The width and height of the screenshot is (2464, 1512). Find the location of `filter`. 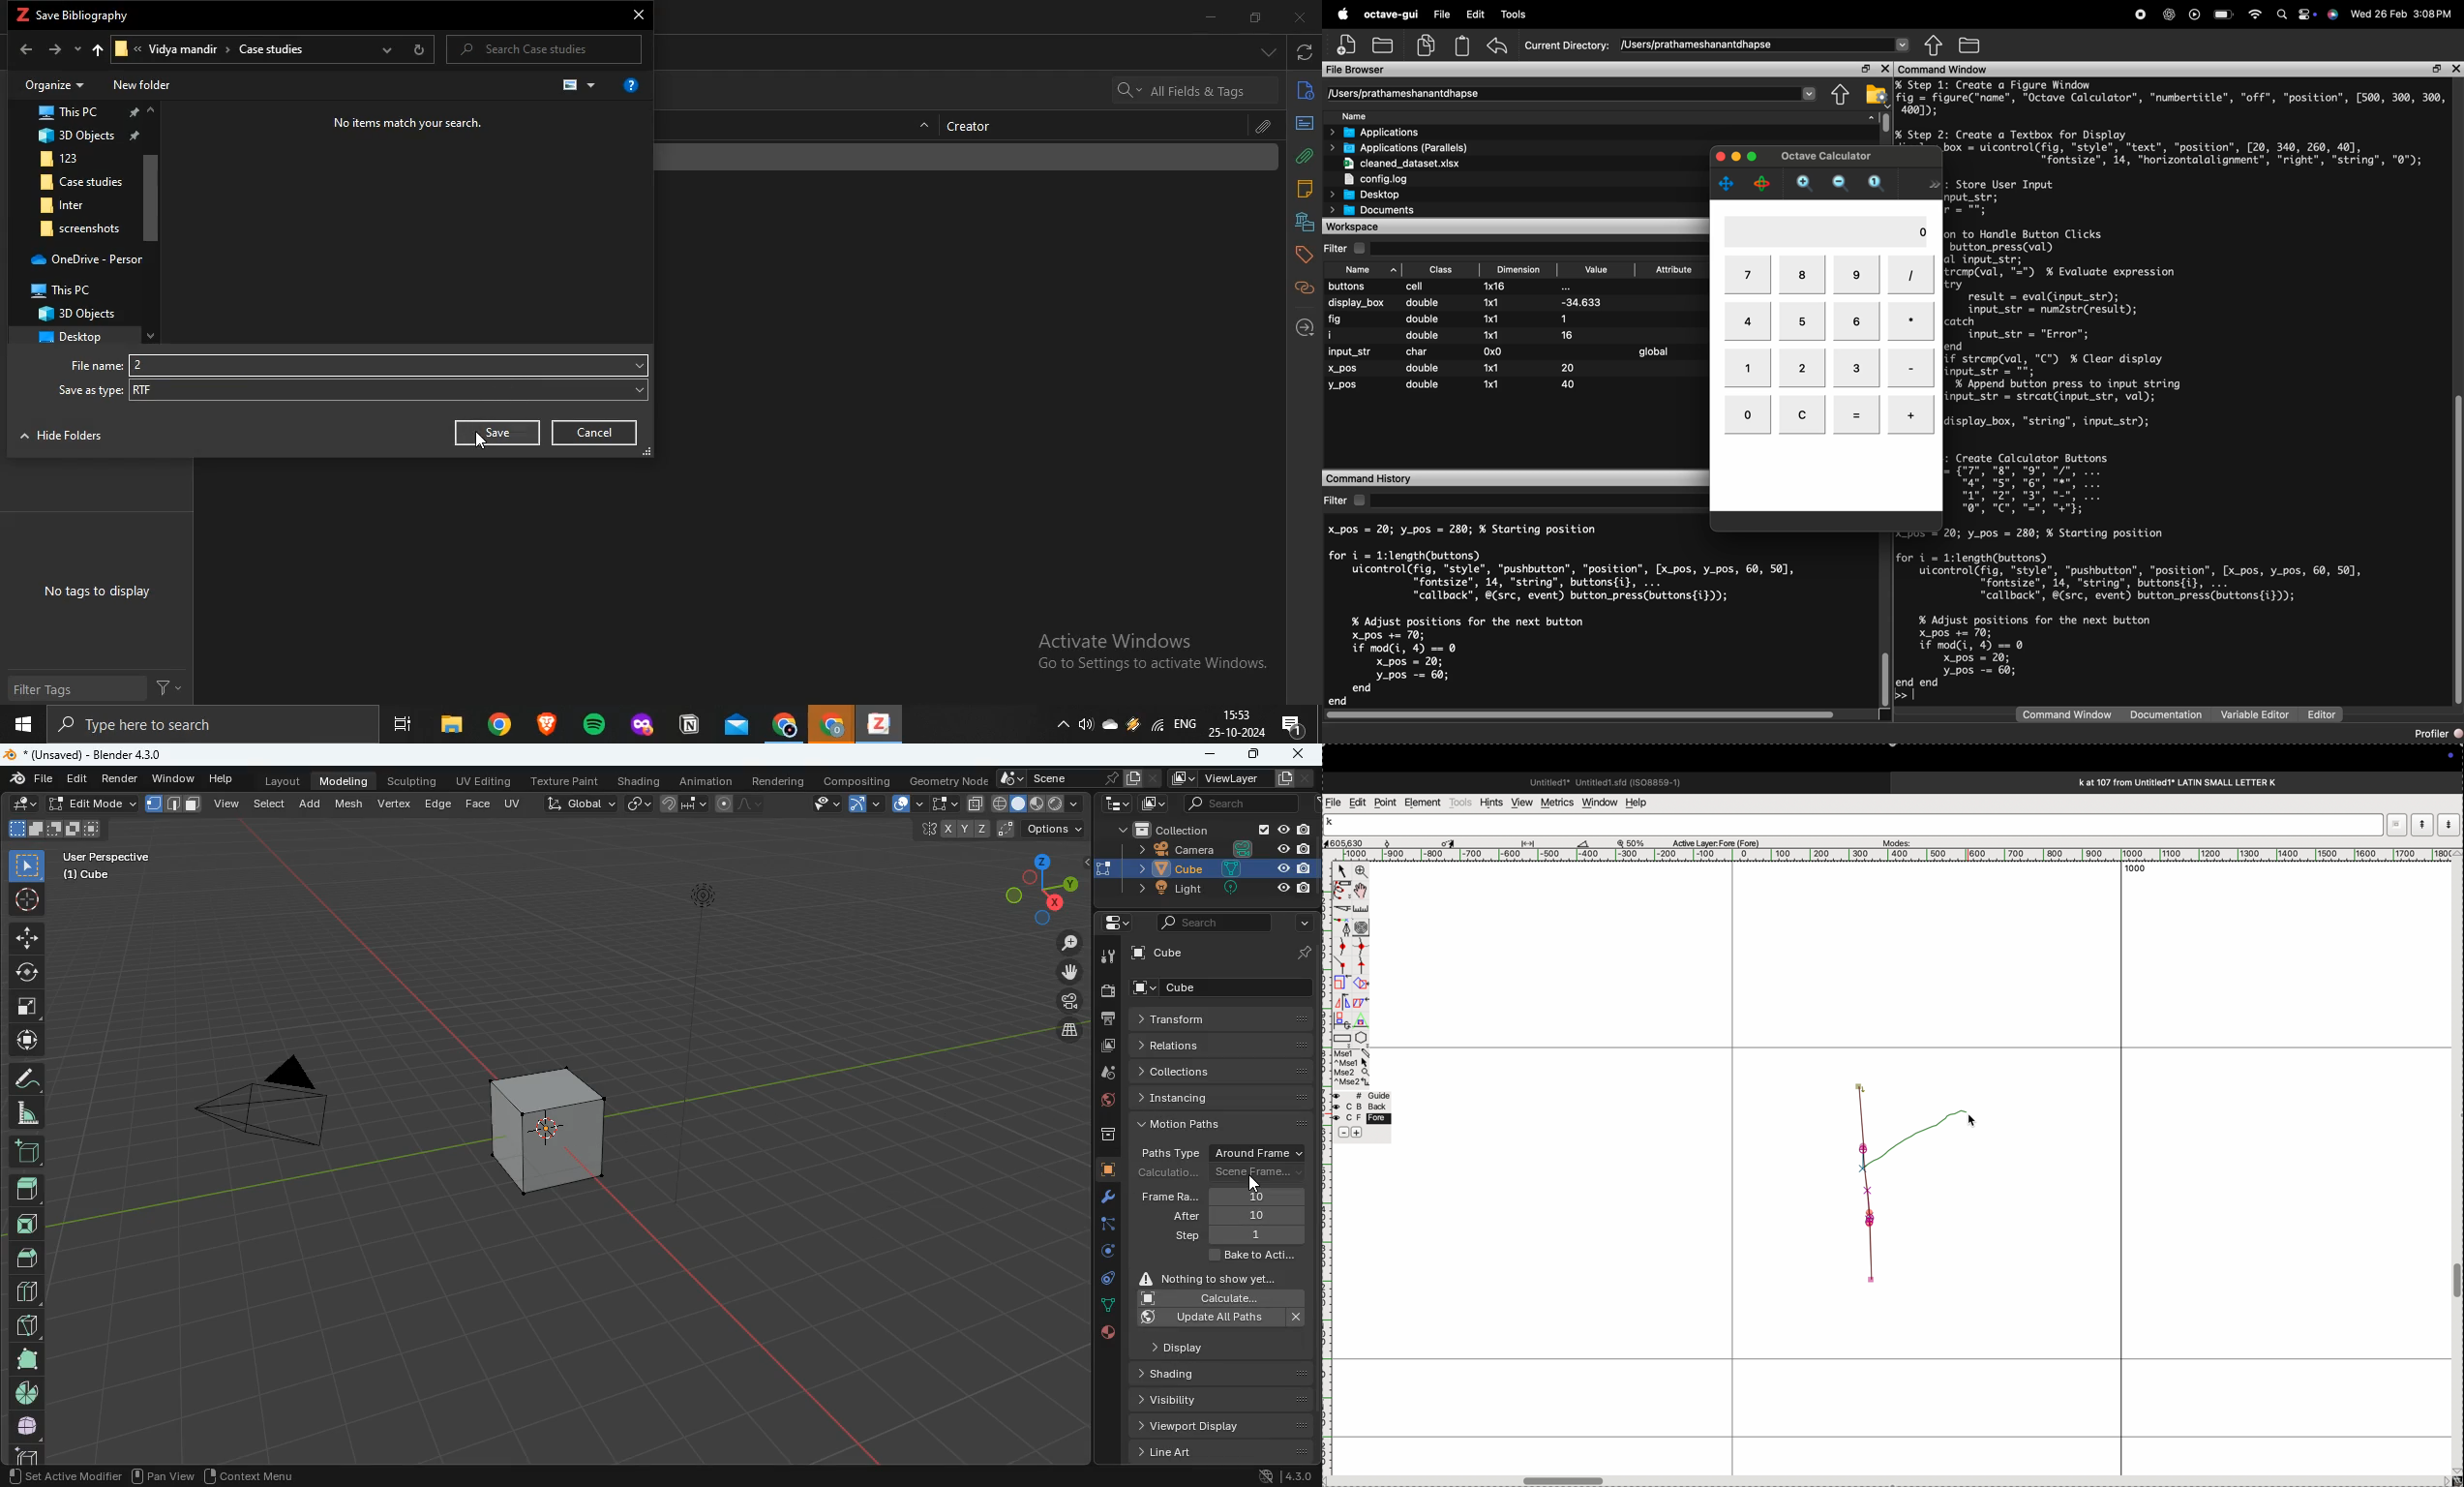

filter is located at coordinates (171, 686).